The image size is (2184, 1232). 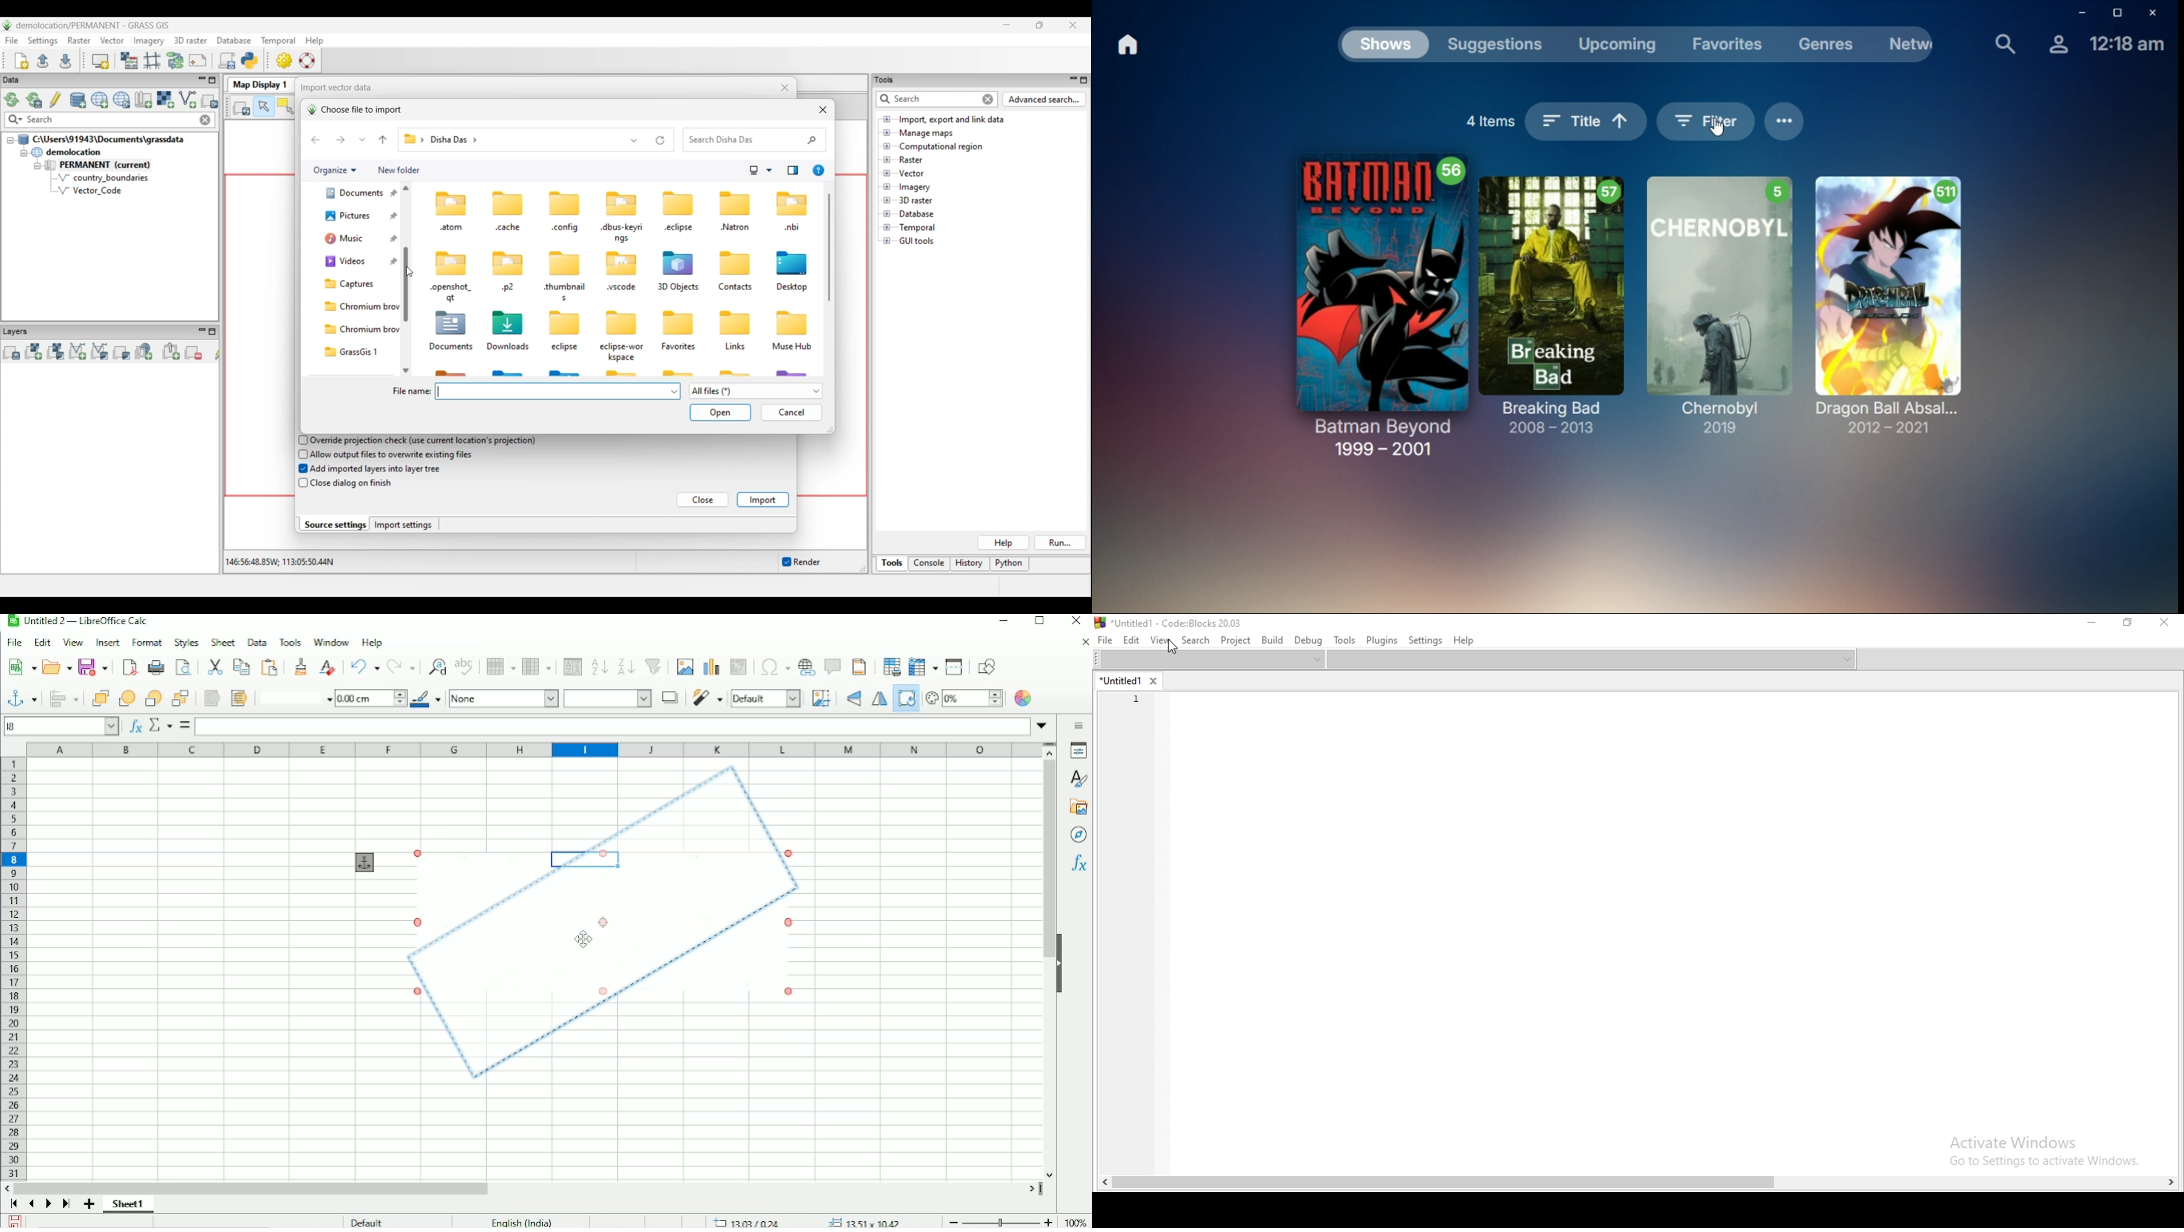 I want to click on Add sheet, so click(x=88, y=1204).